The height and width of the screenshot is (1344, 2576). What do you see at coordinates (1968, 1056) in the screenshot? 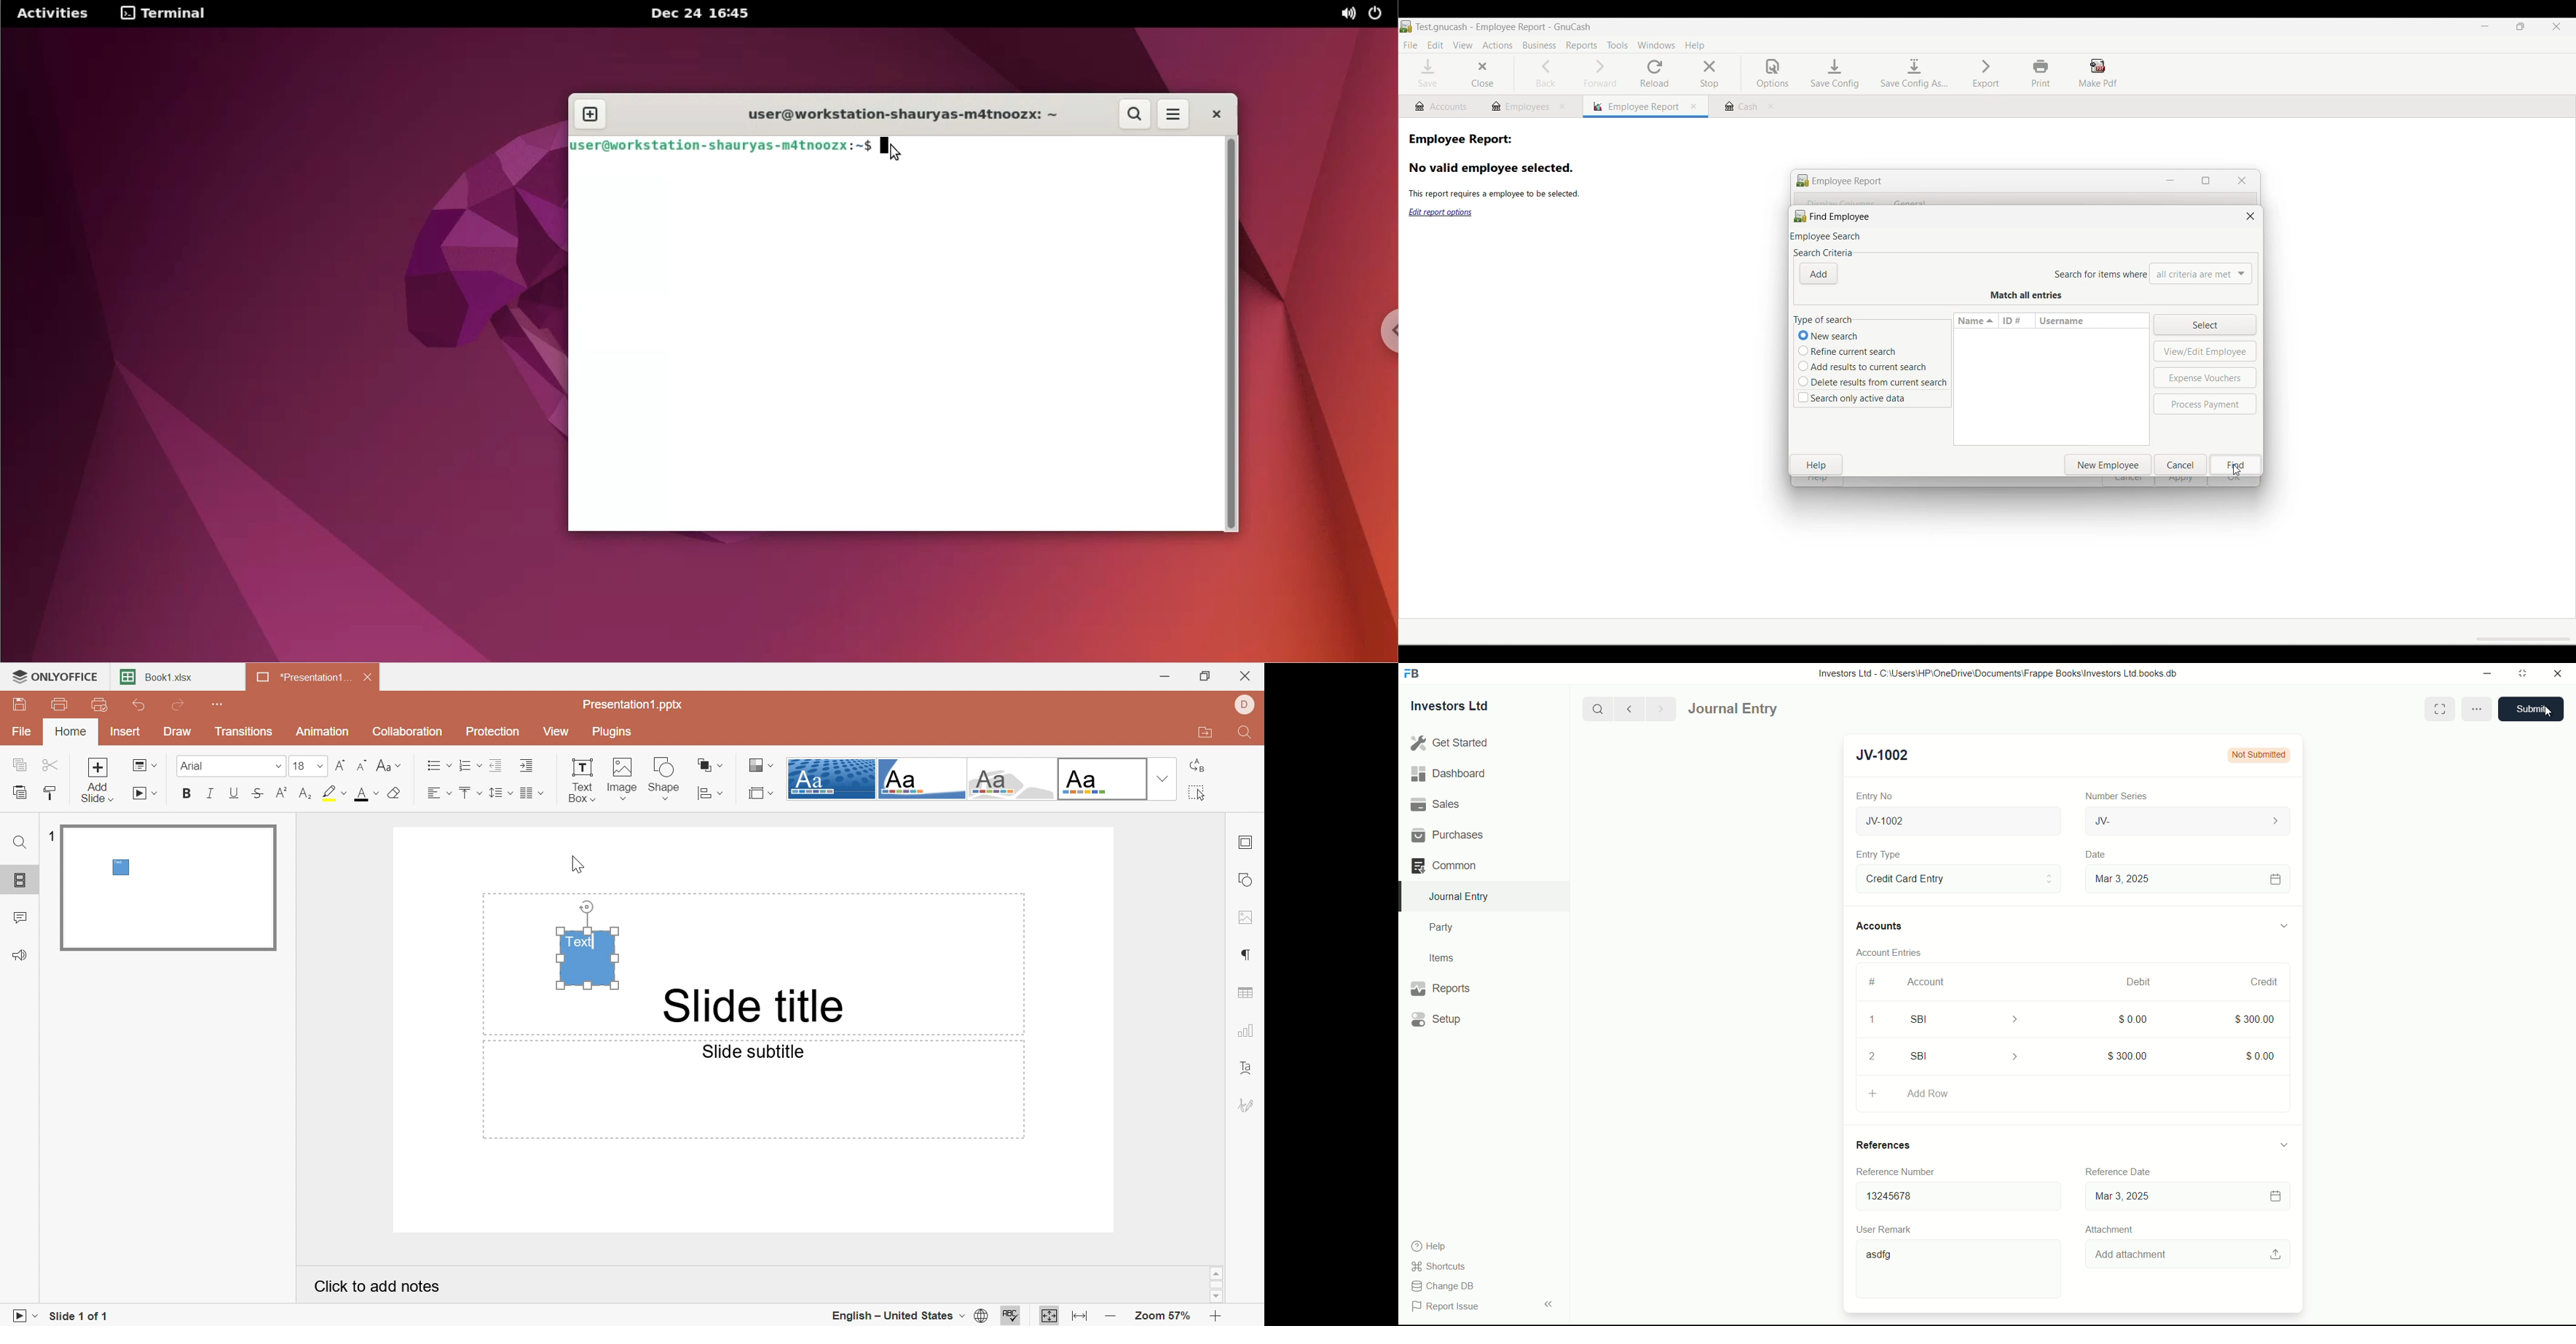
I see `SBI` at bounding box center [1968, 1056].